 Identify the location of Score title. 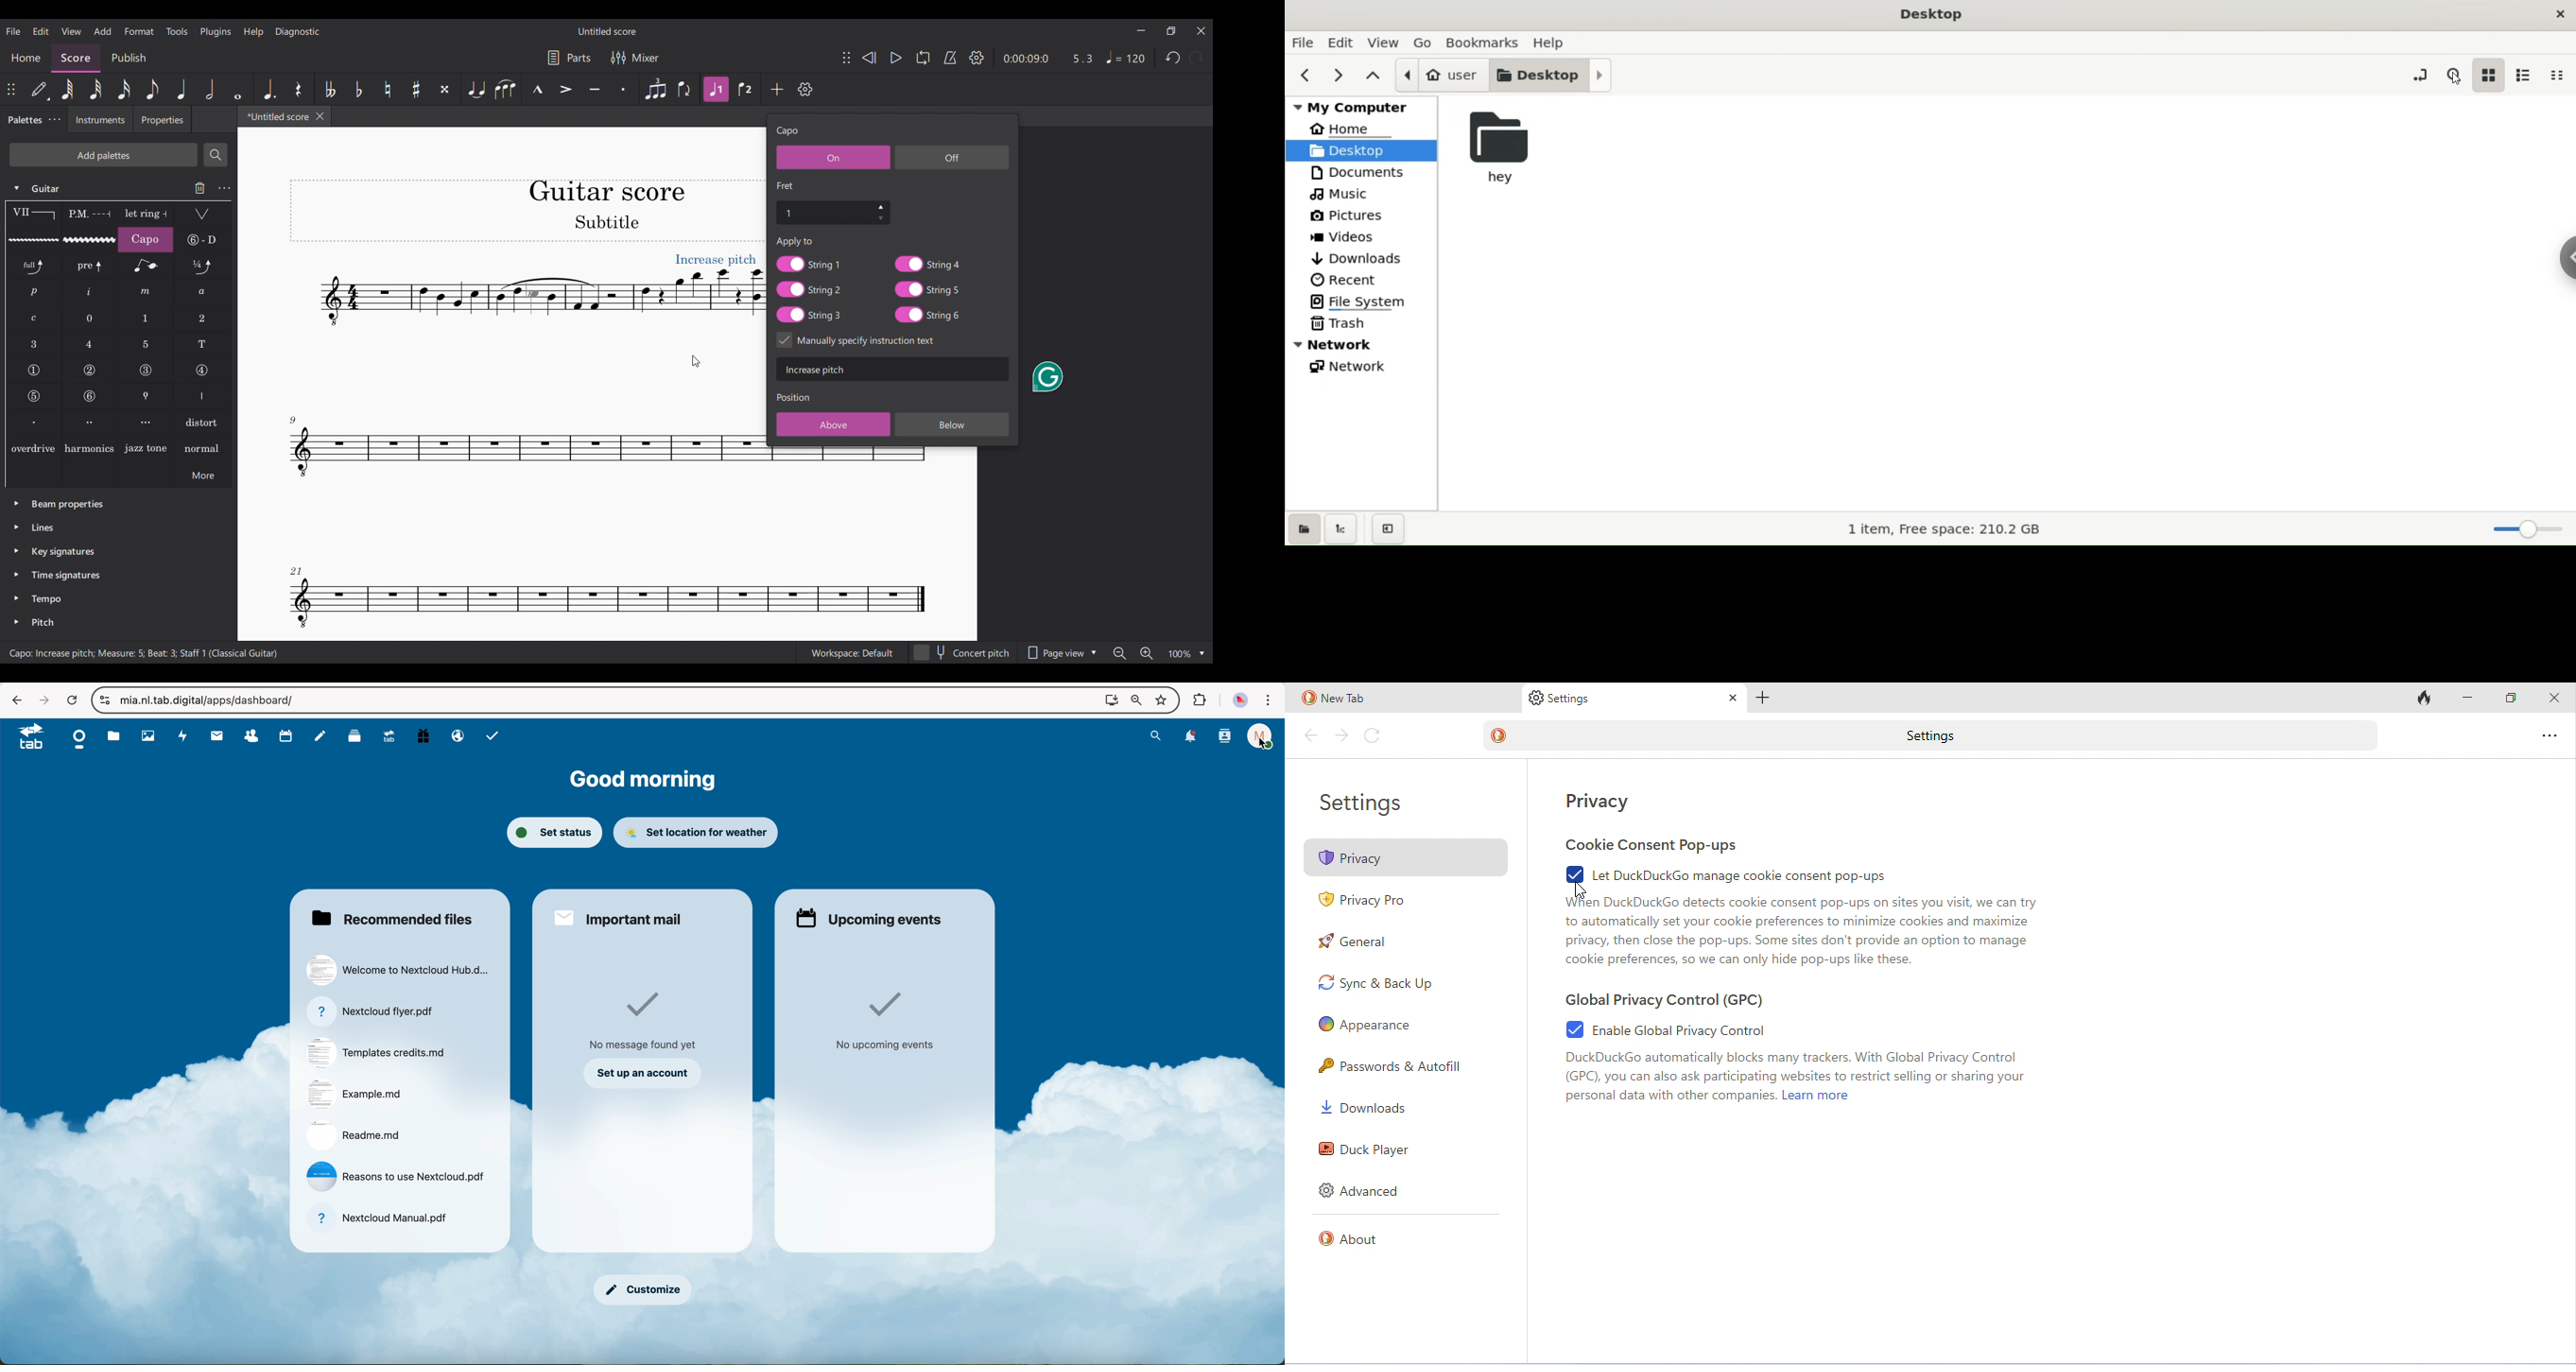
(607, 32).